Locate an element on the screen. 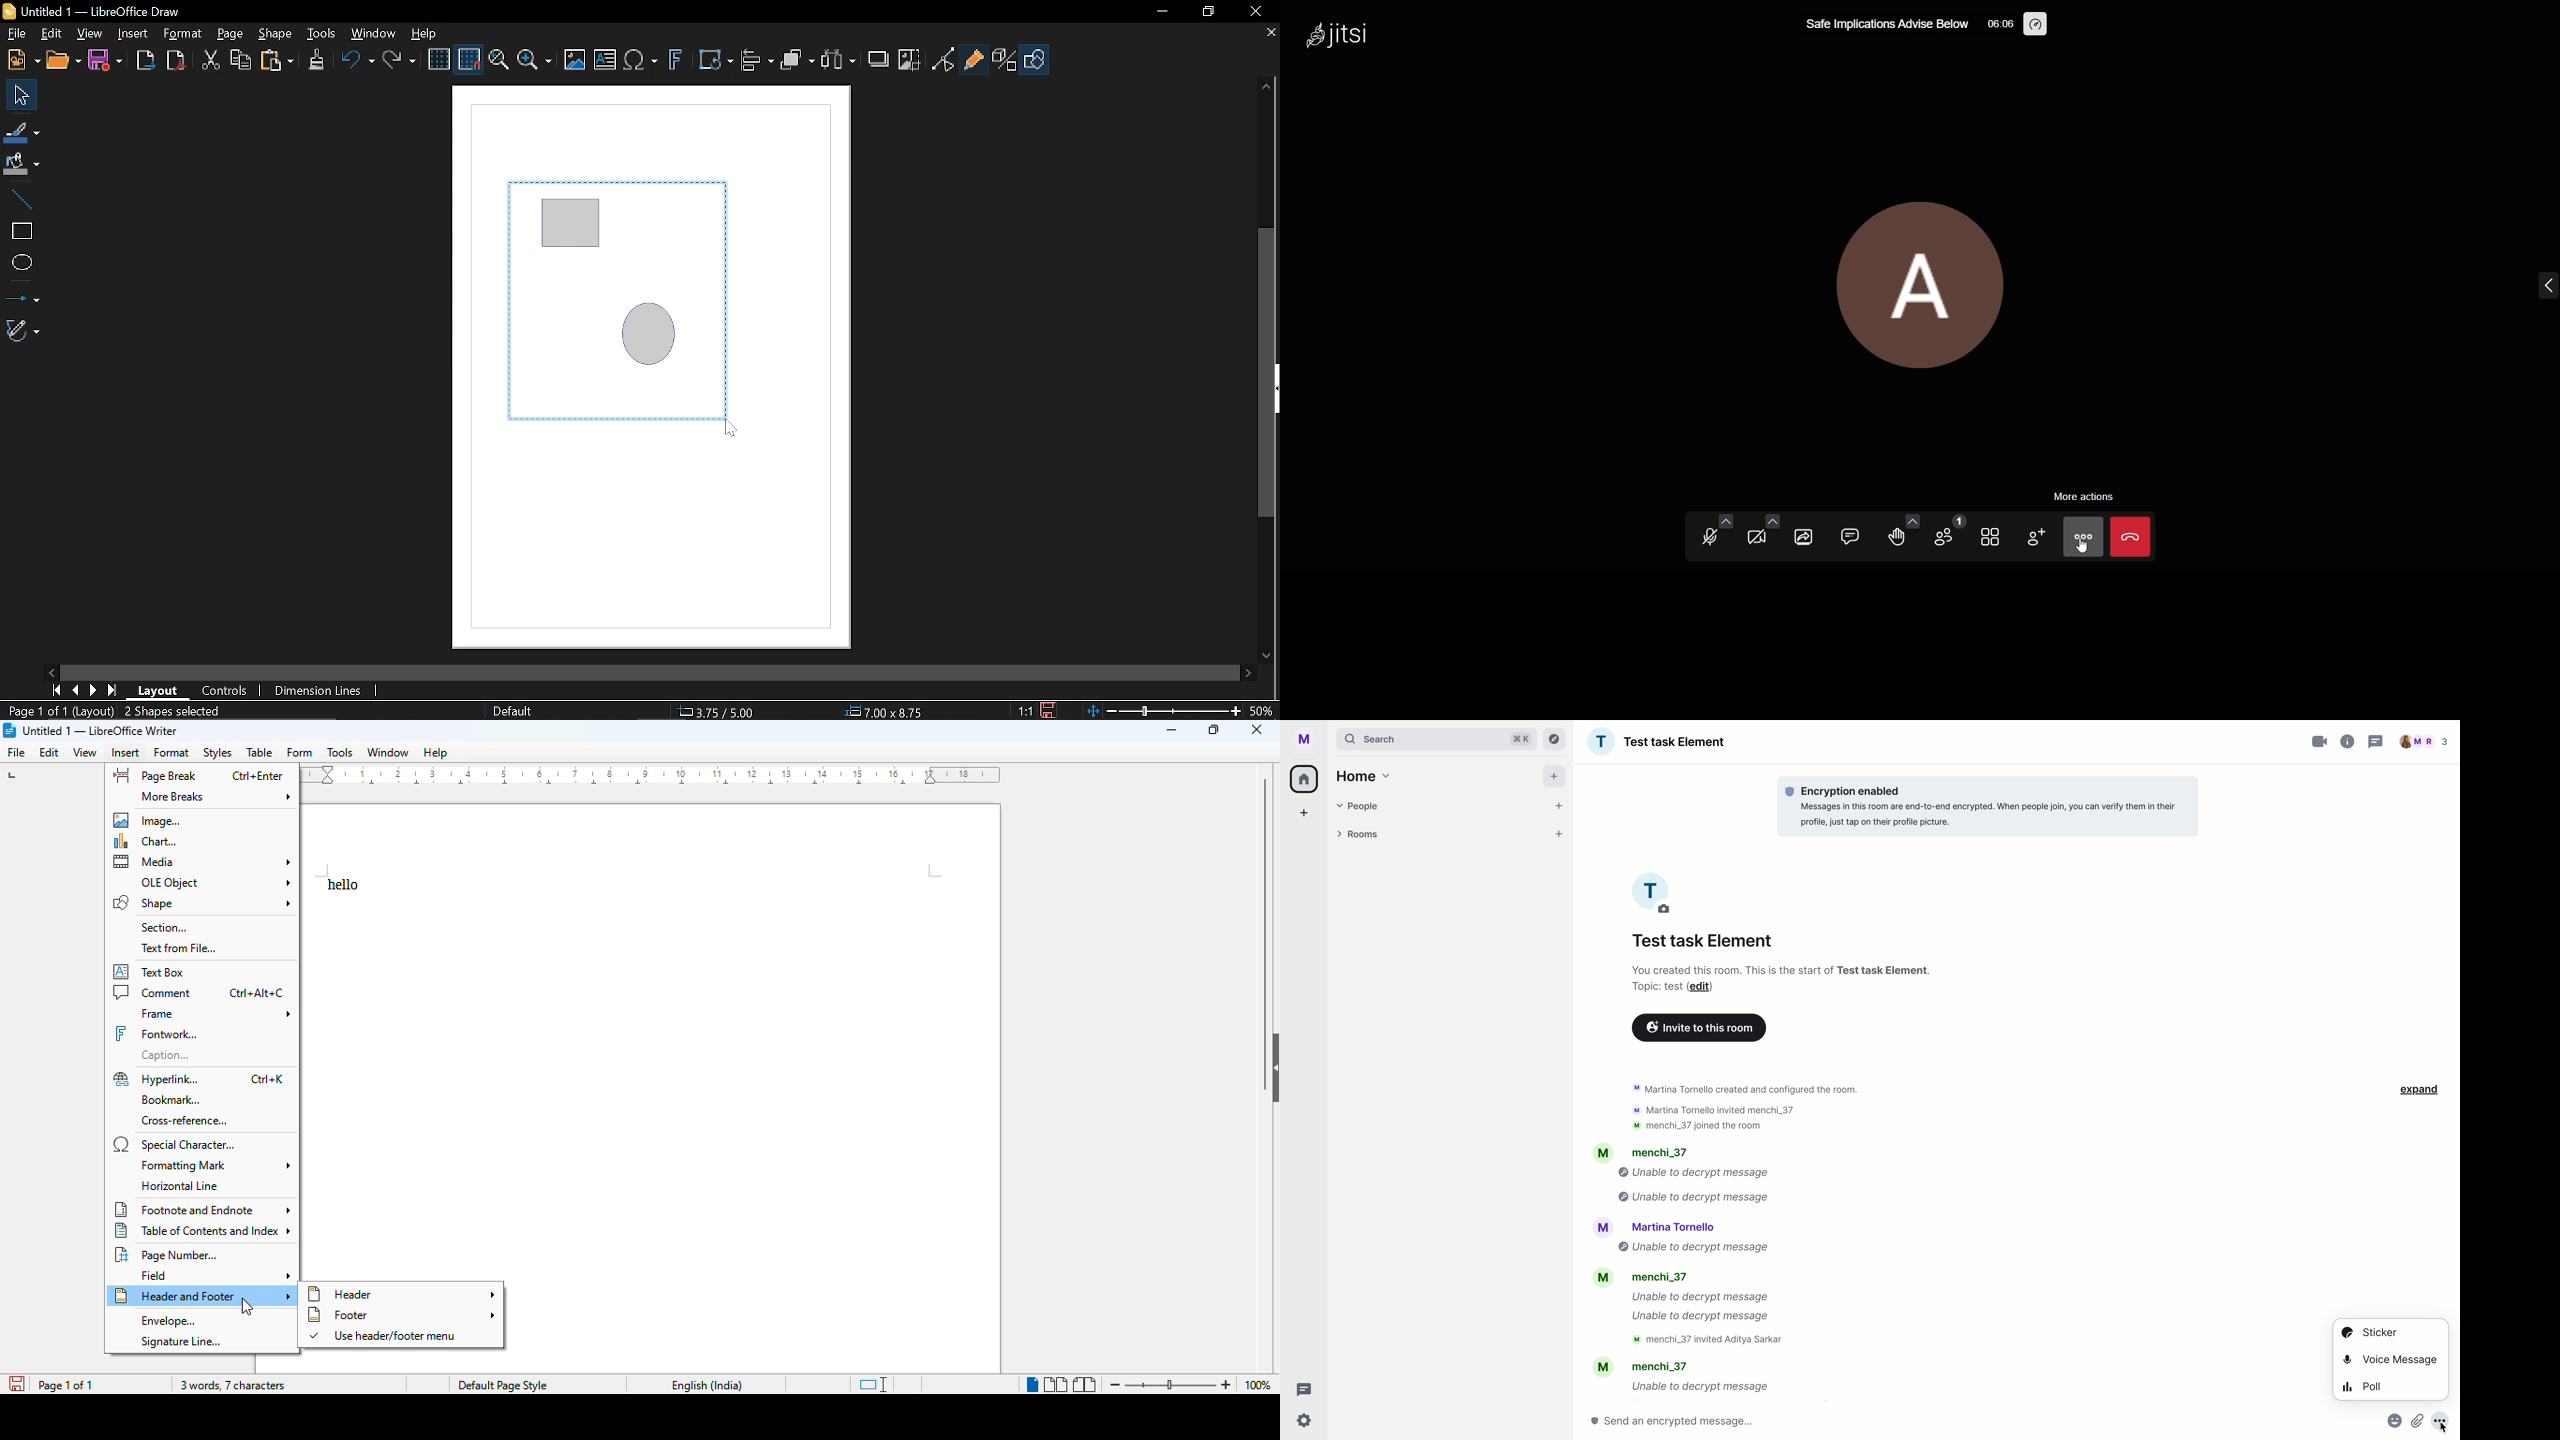 The width and height of the screenshot is (2576, 1456). more reaction is located at coordinates (1909, 520).